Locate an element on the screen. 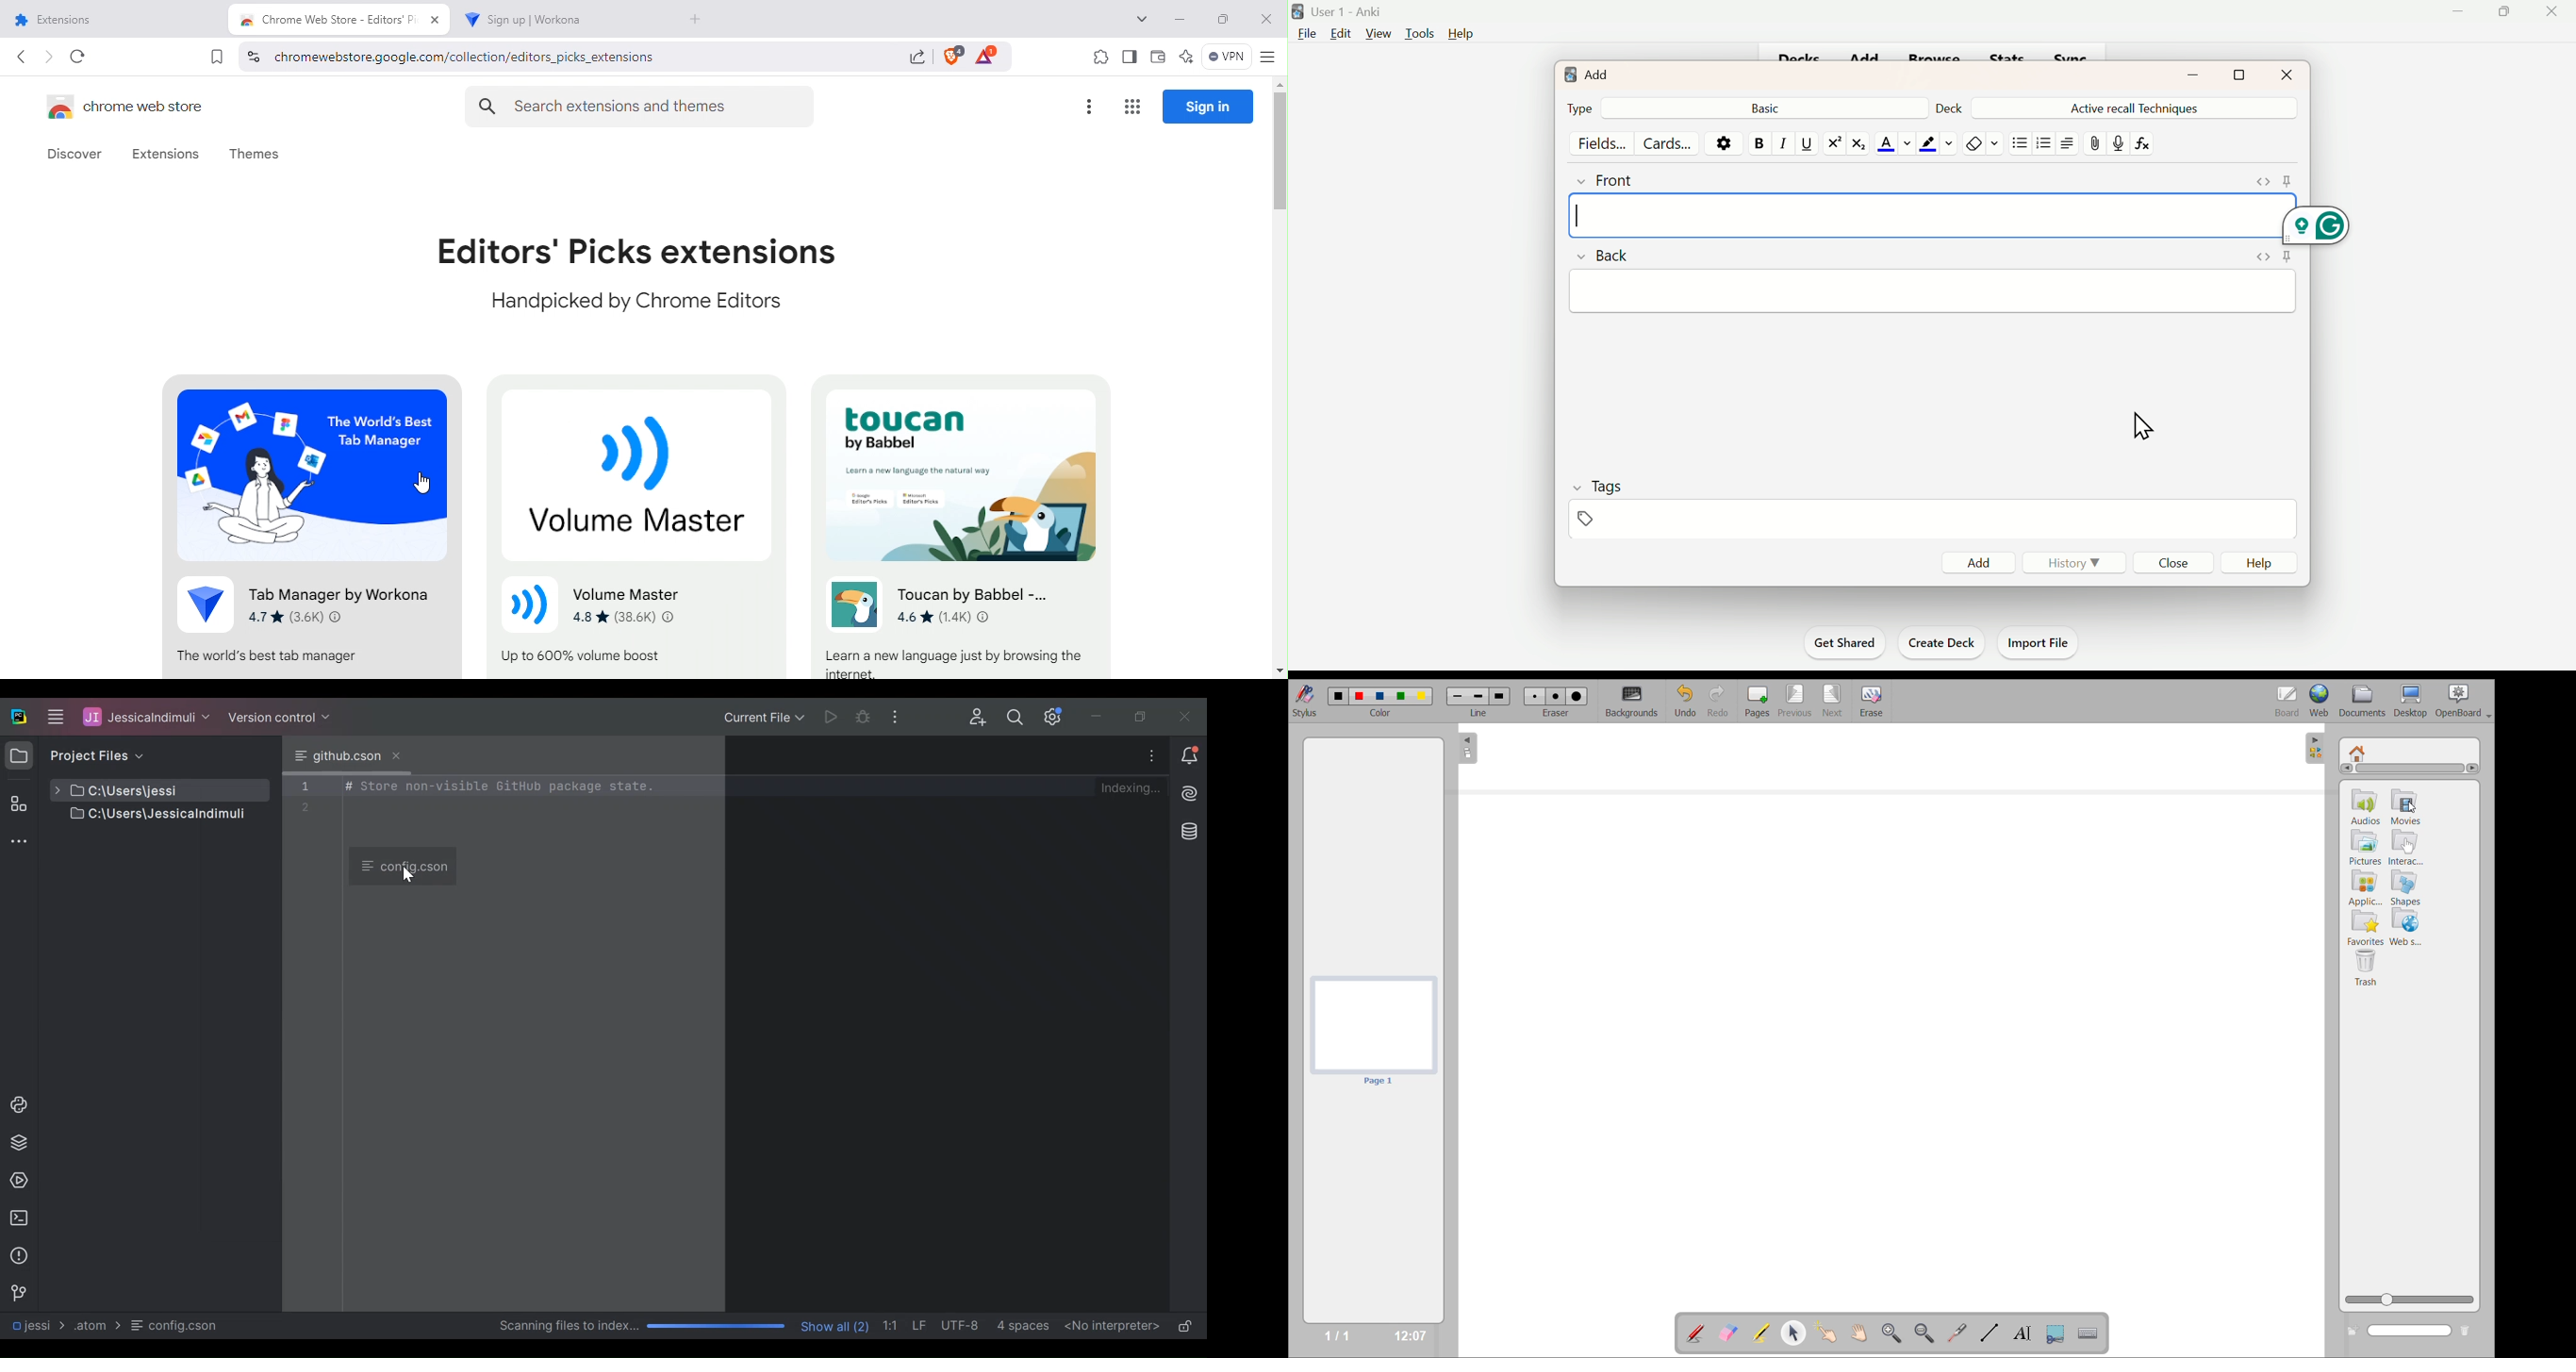 This screenshot has width=2576, height=1372. Italiac is located at coordinates (1779, 142).